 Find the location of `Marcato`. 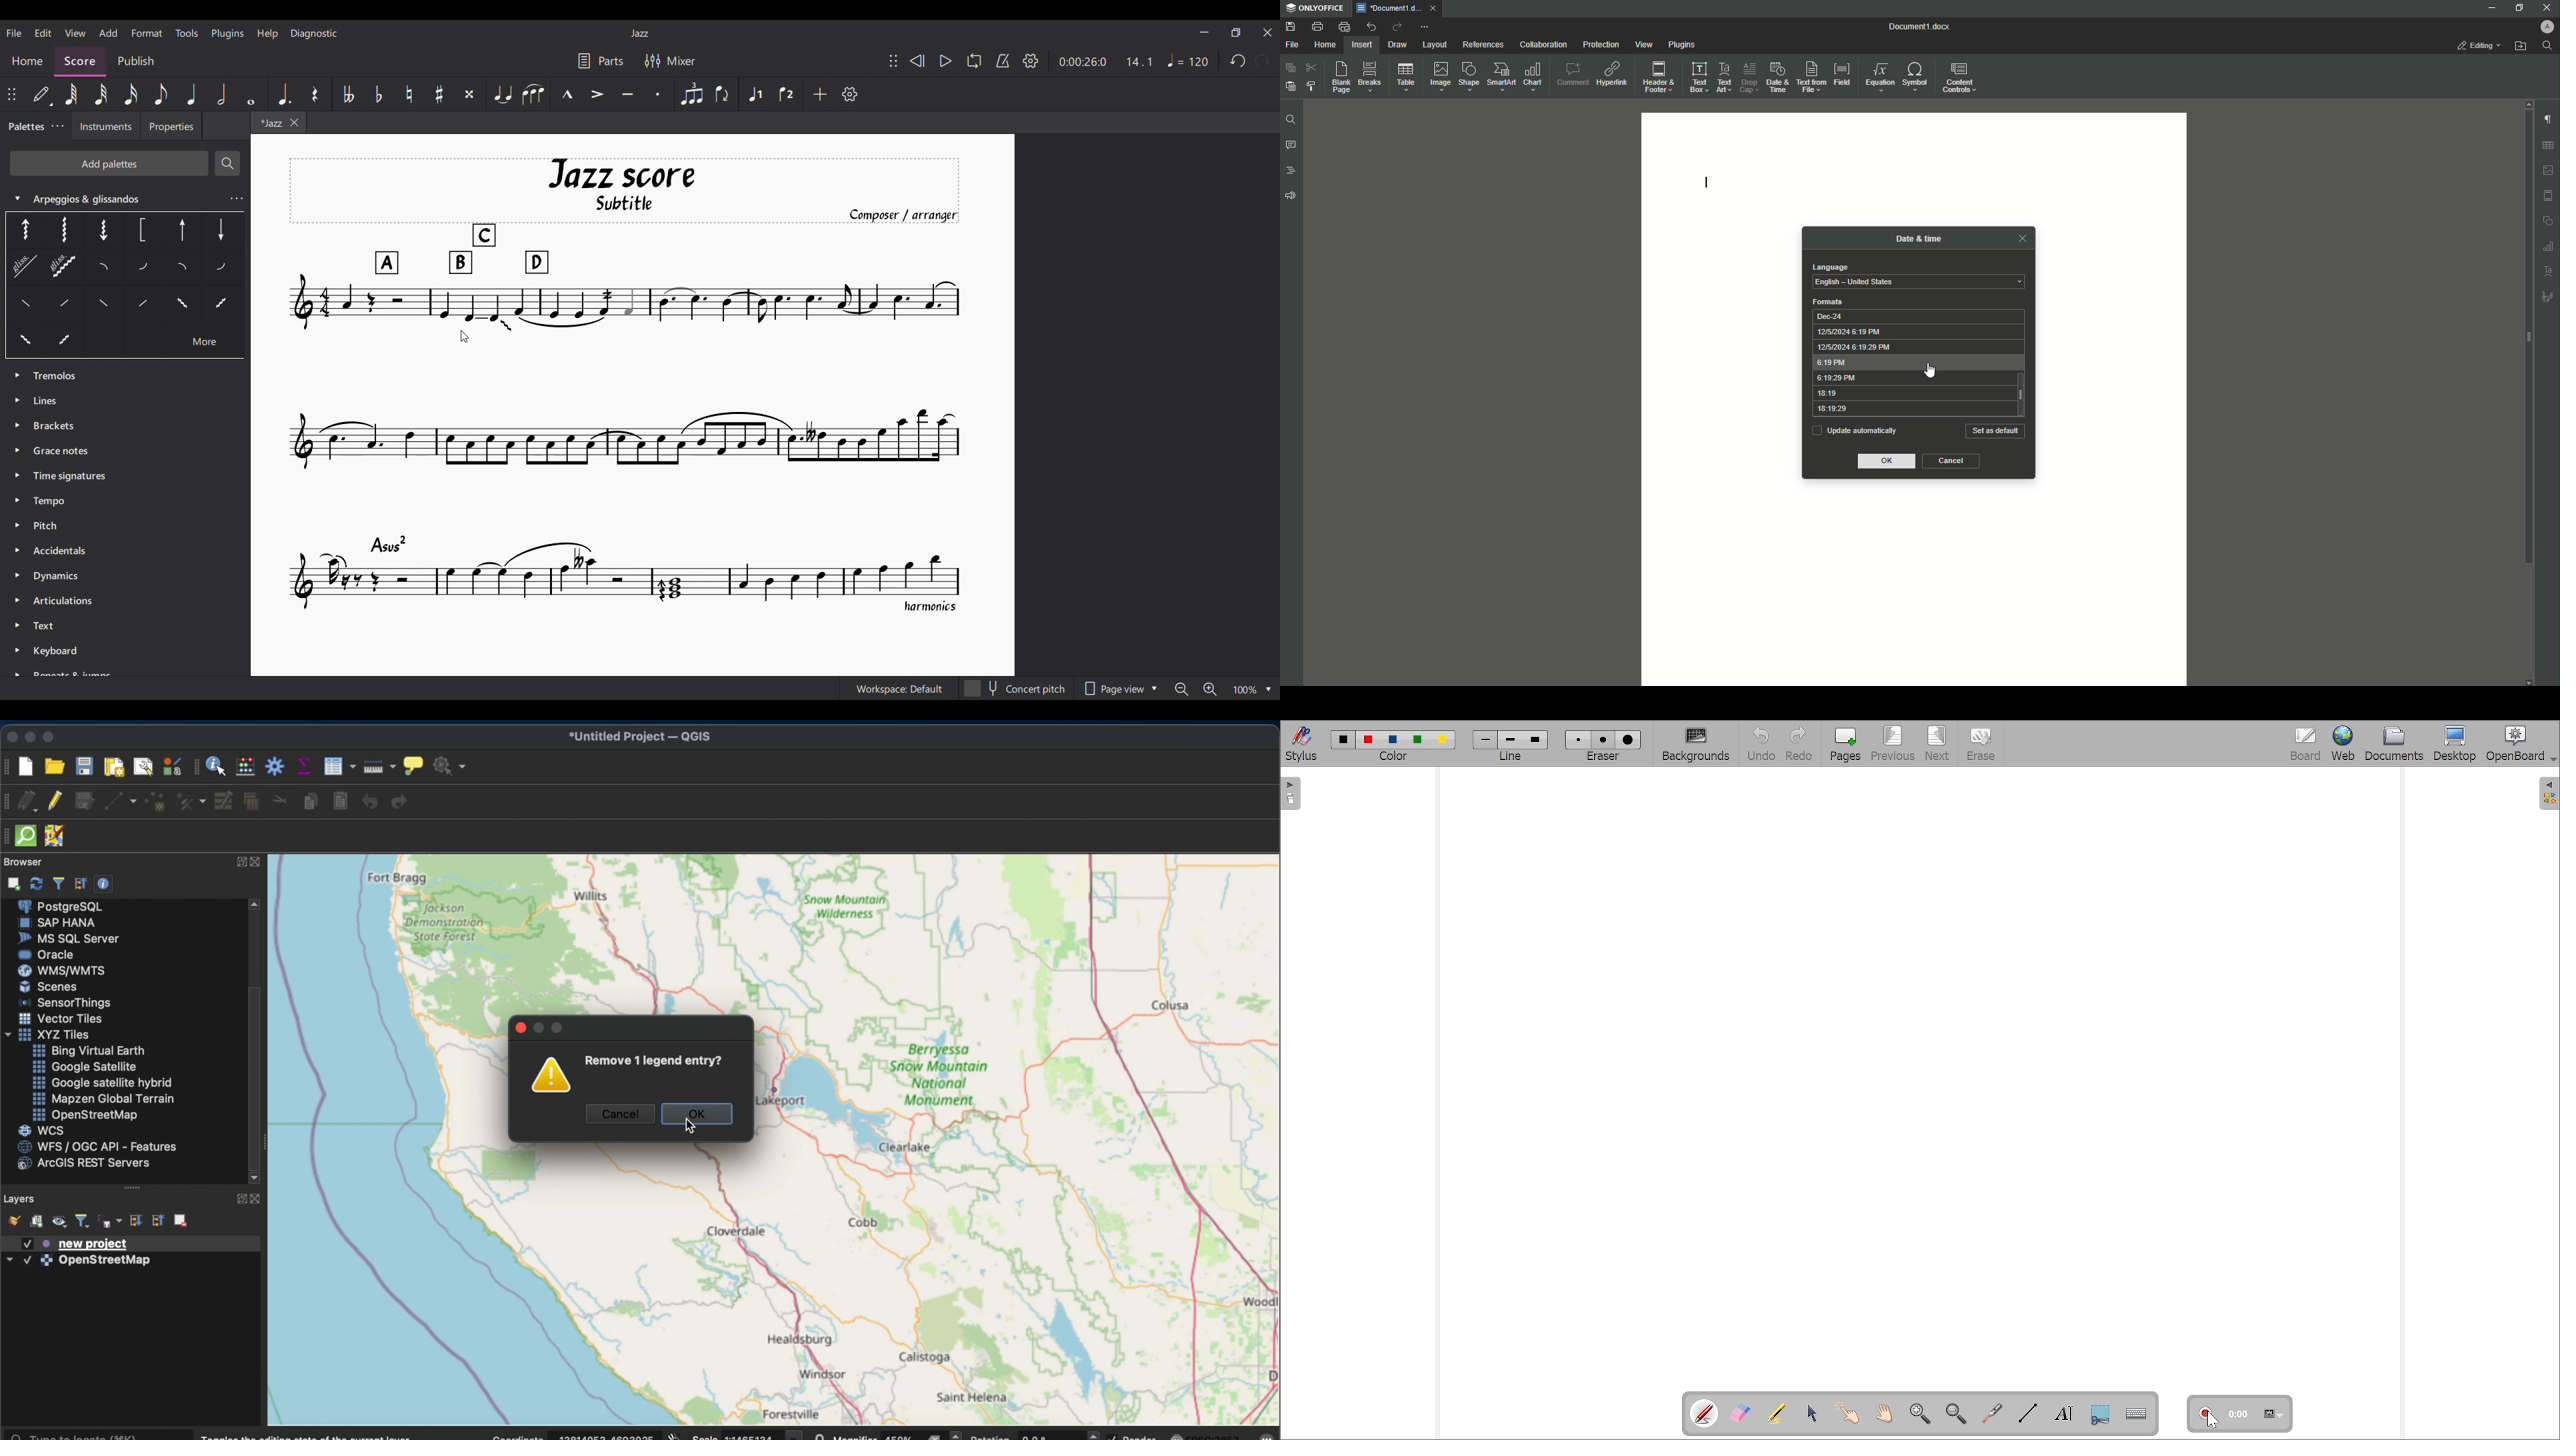

Marcato is located at coordinates (567, 94).